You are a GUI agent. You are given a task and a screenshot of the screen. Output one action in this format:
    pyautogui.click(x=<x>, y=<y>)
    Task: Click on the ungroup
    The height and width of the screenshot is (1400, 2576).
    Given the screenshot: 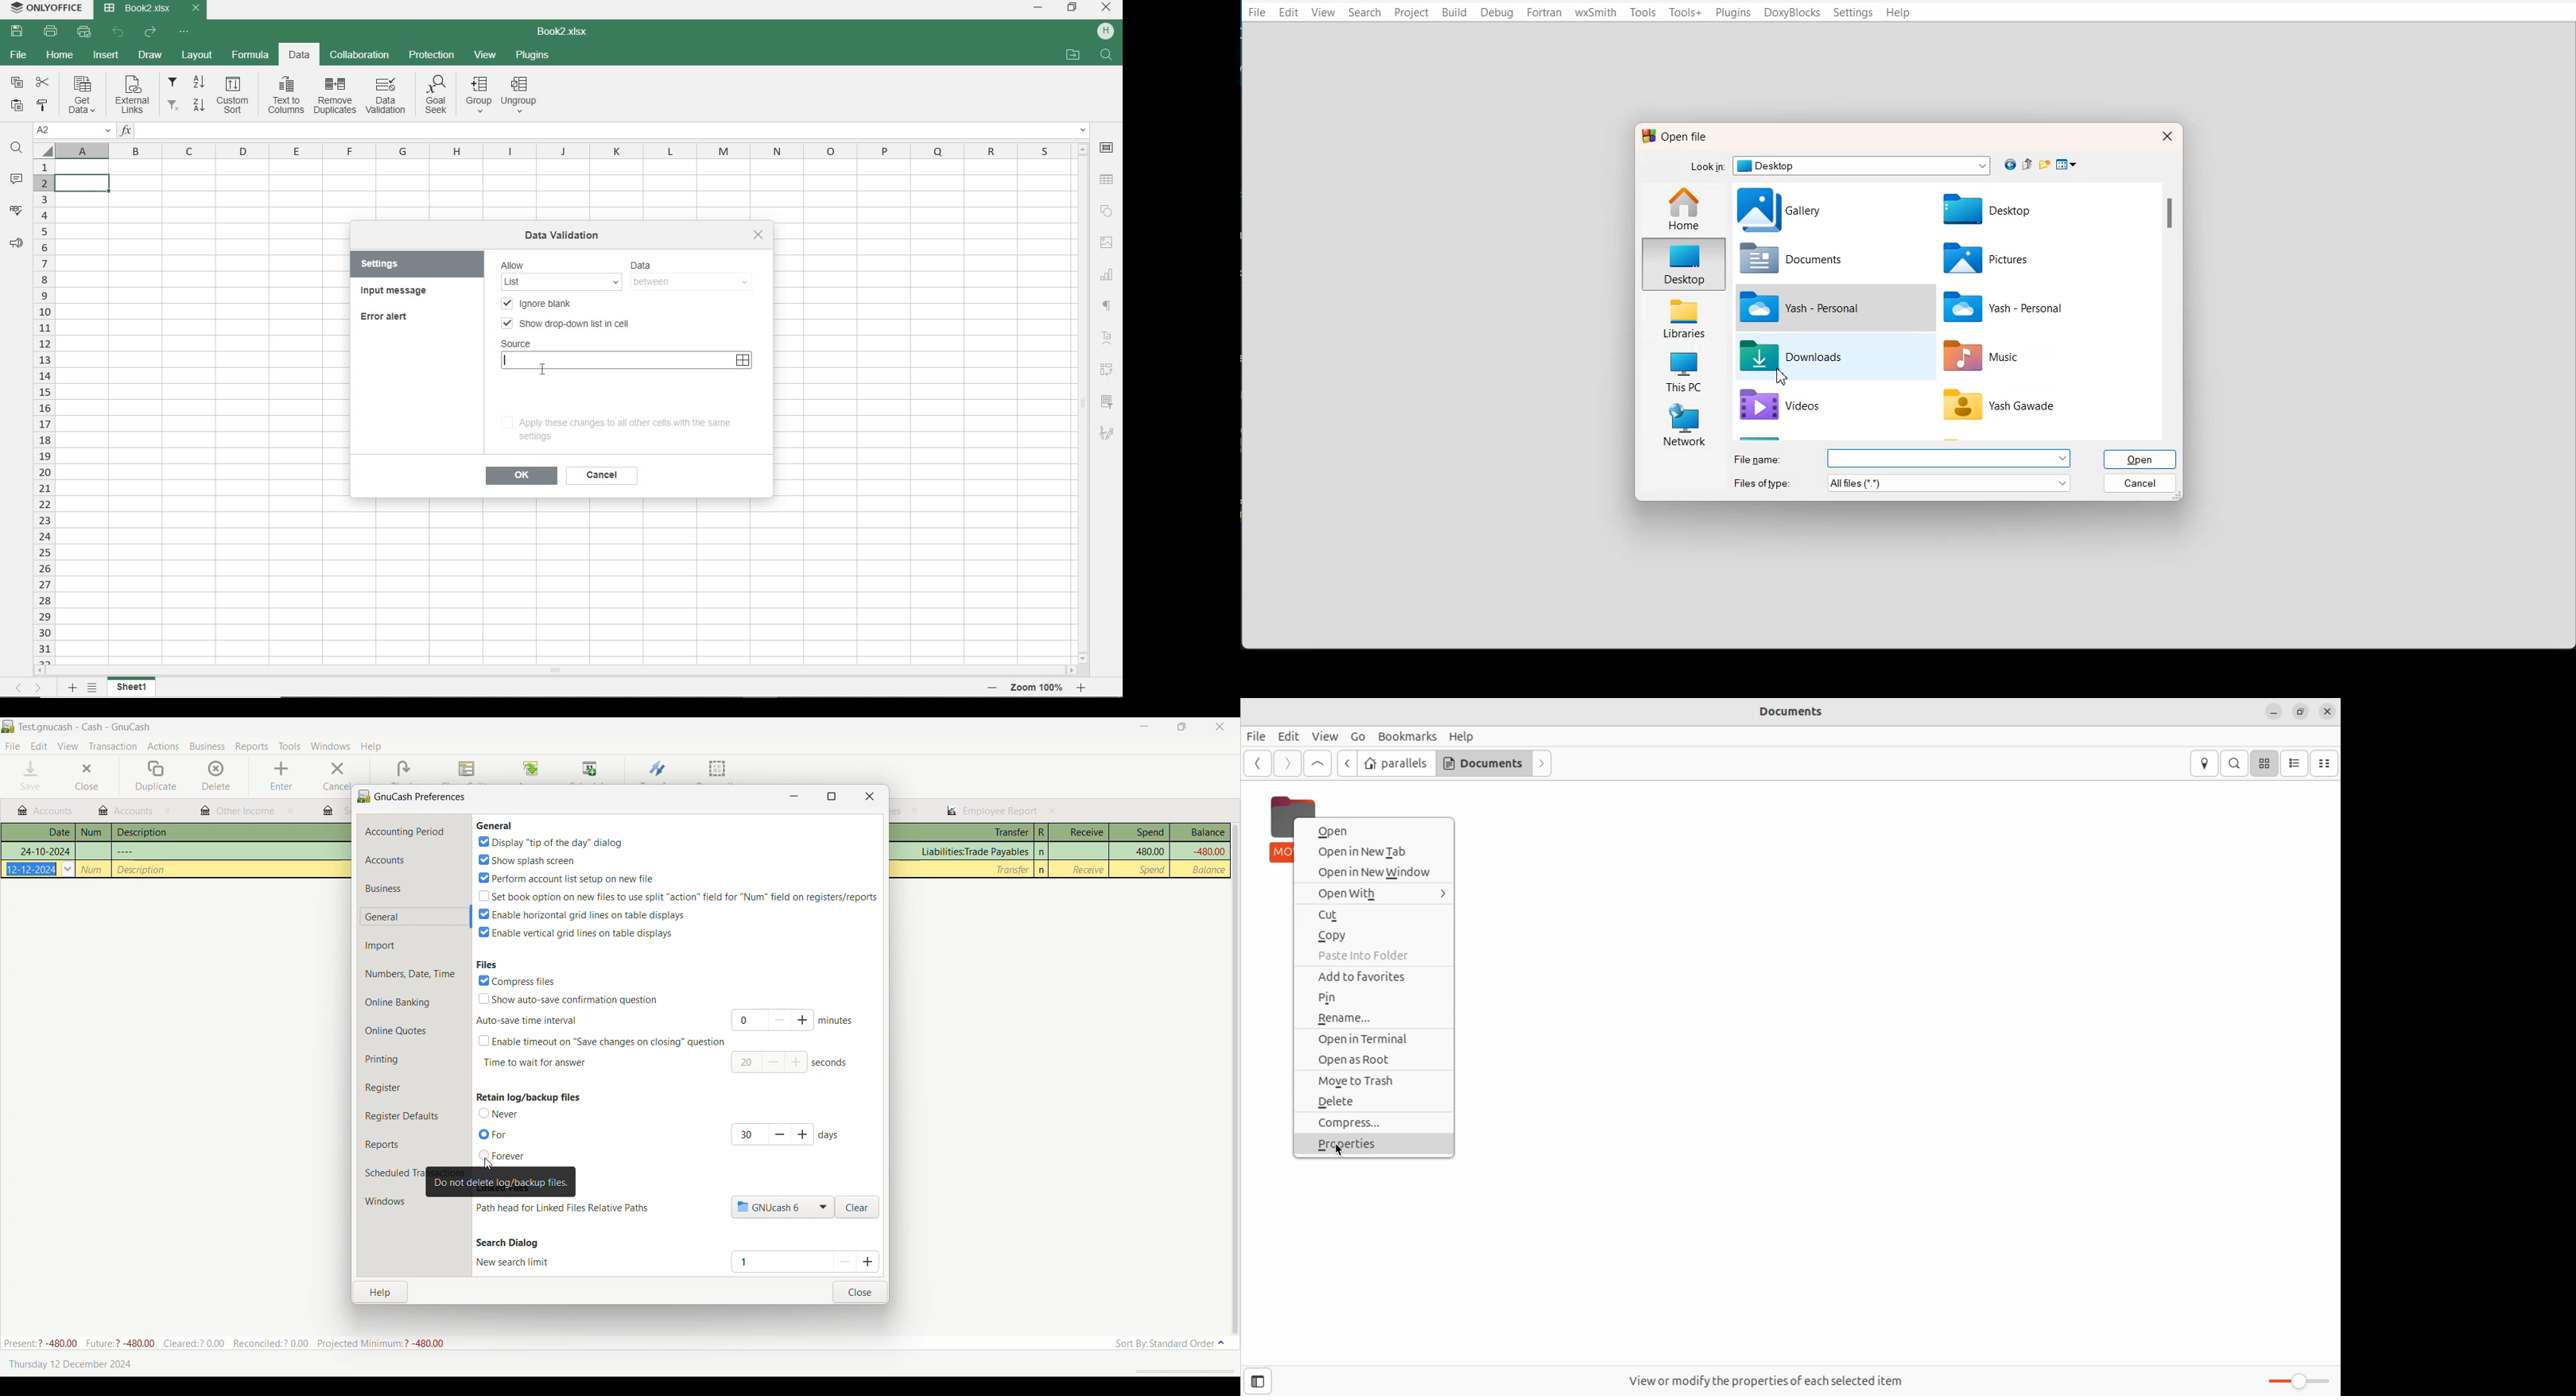 What is the action you would take?
    pyautogui.click(x=519, y=95)
    